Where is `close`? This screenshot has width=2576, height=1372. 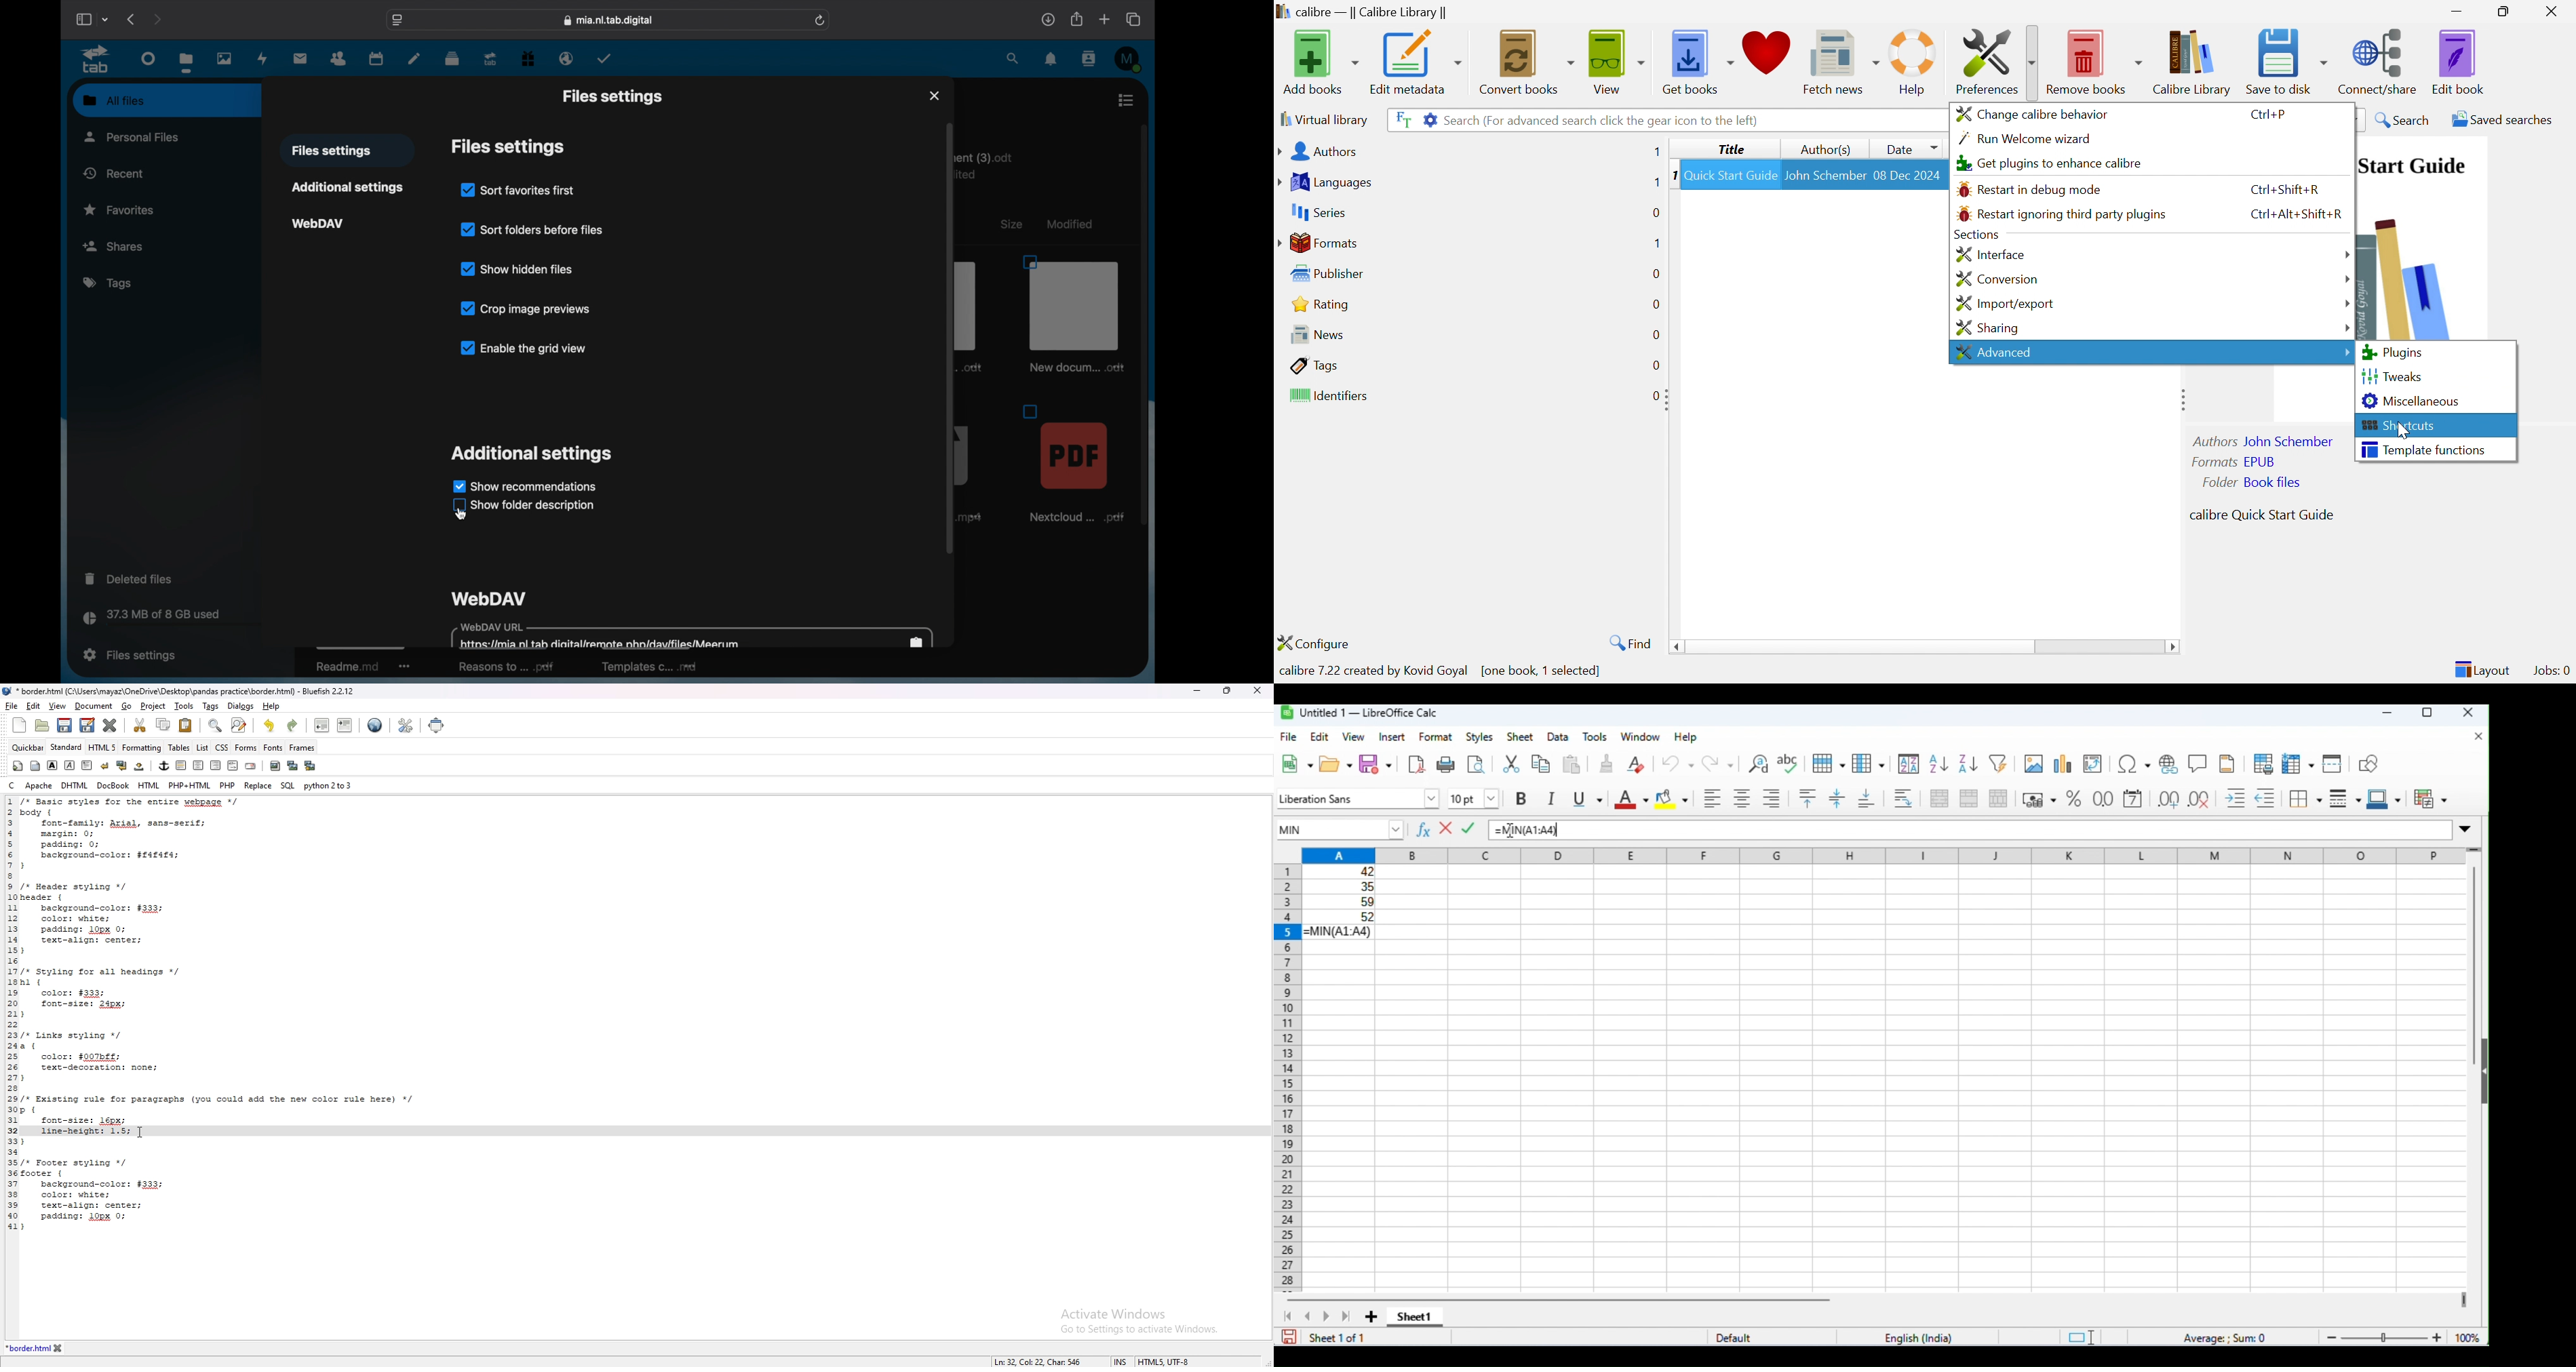 close is located at coordinates (934, 96).